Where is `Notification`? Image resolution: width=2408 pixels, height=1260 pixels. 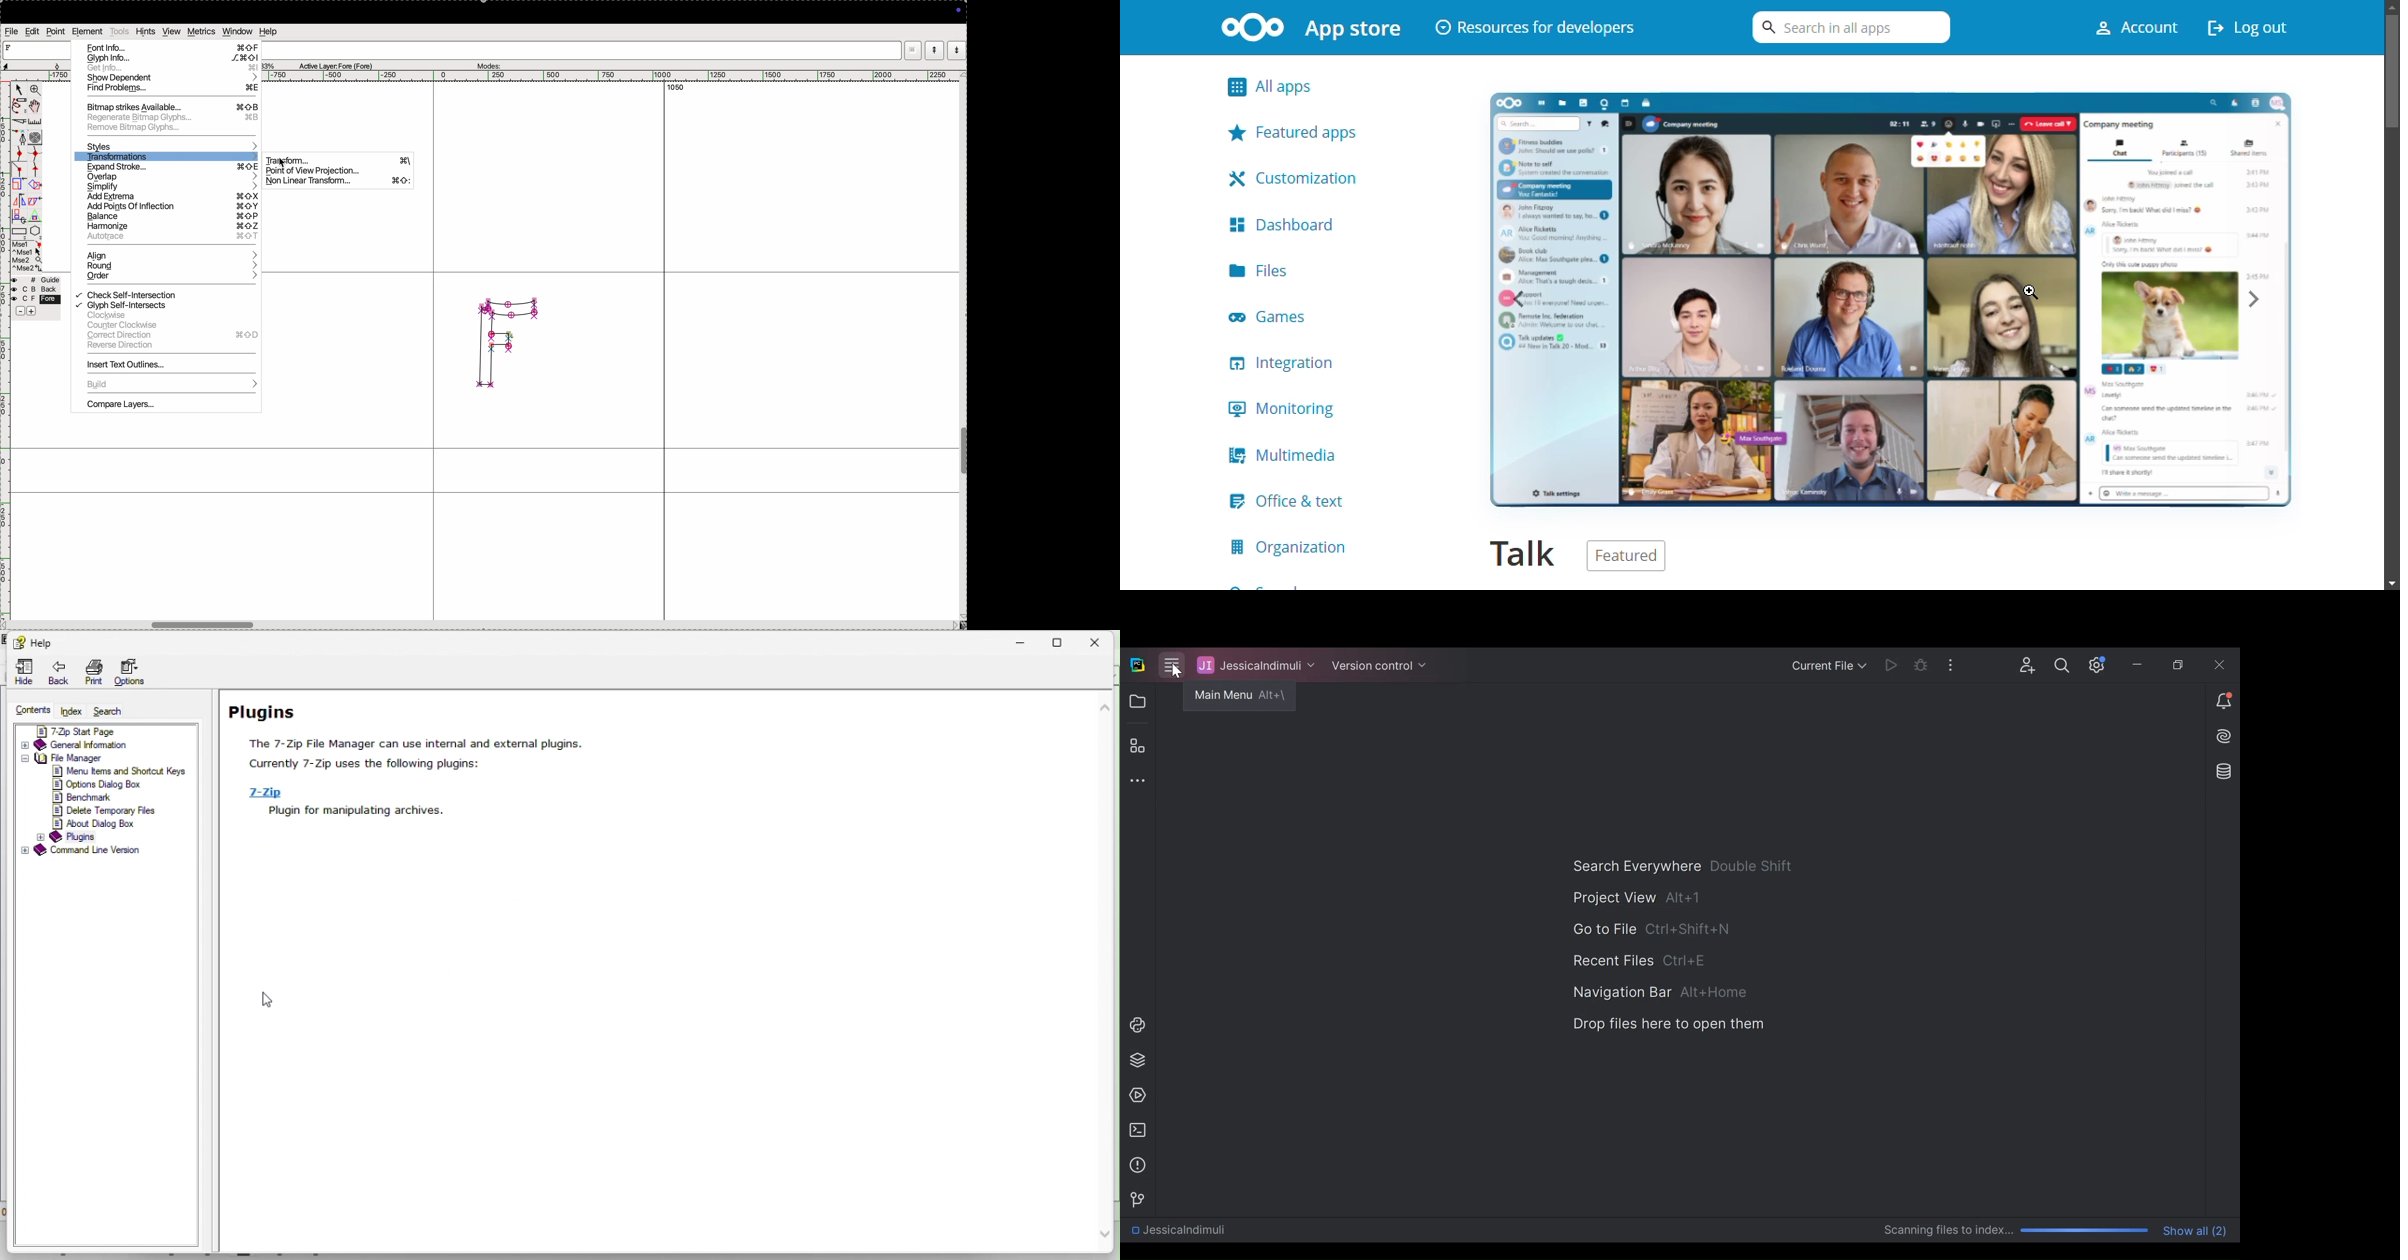 Notification is located at coordinates (2223, 701).